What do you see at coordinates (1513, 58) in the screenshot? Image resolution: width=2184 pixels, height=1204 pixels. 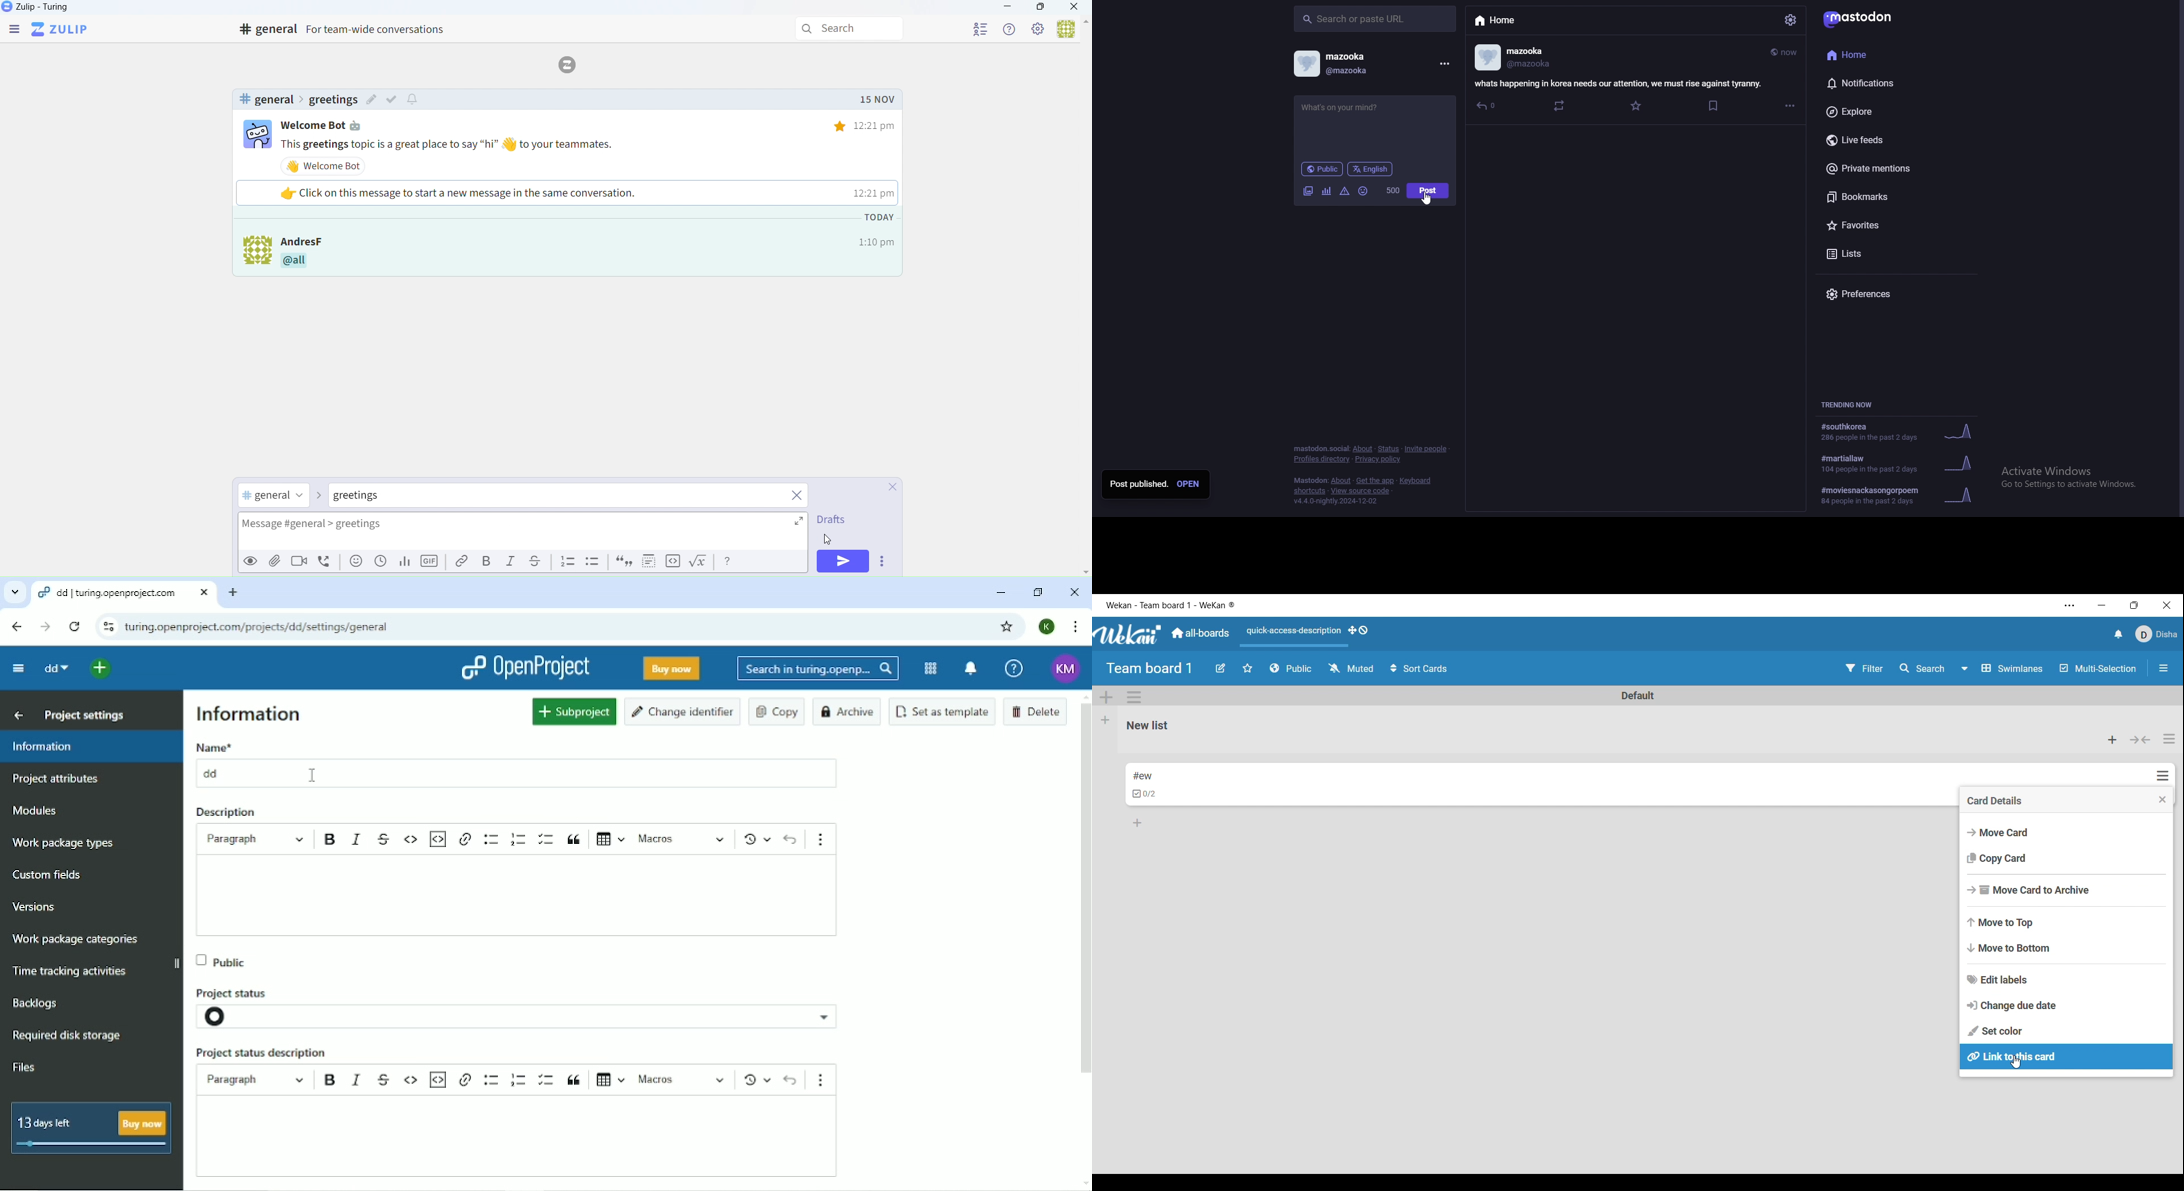 I see `profile` at bounding box center [1513, 58].